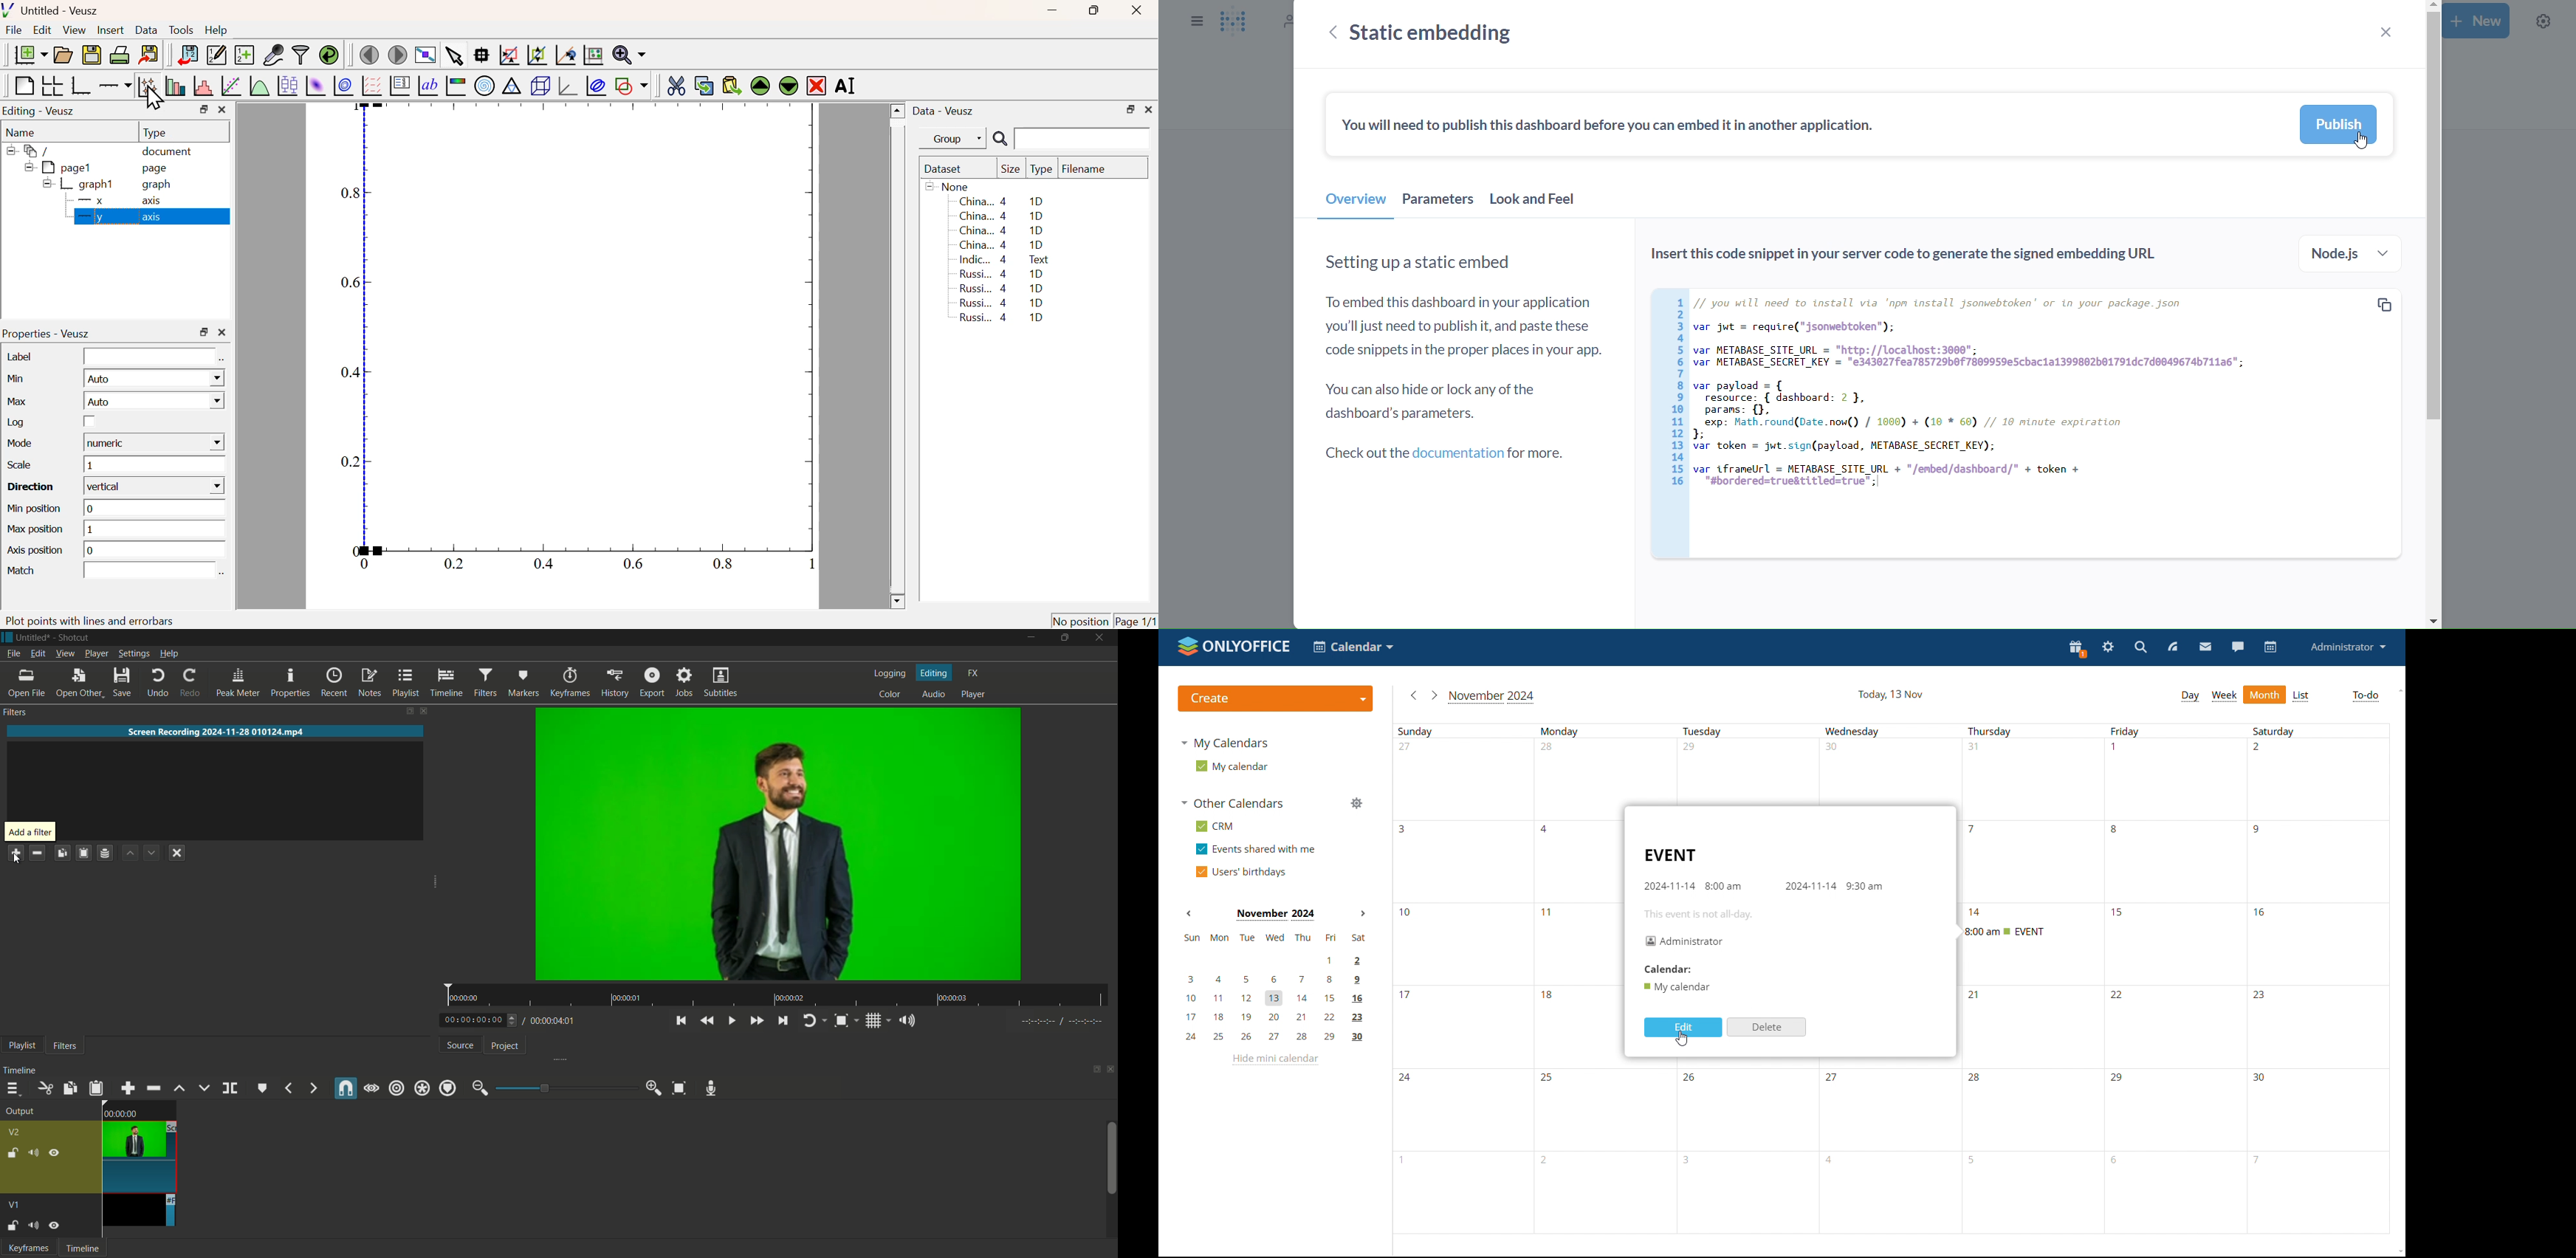 This screenshot has width=2576, height=1260. Describe the element at coordinates (55, 1153) in the screenshot. I see `hide` at that location.